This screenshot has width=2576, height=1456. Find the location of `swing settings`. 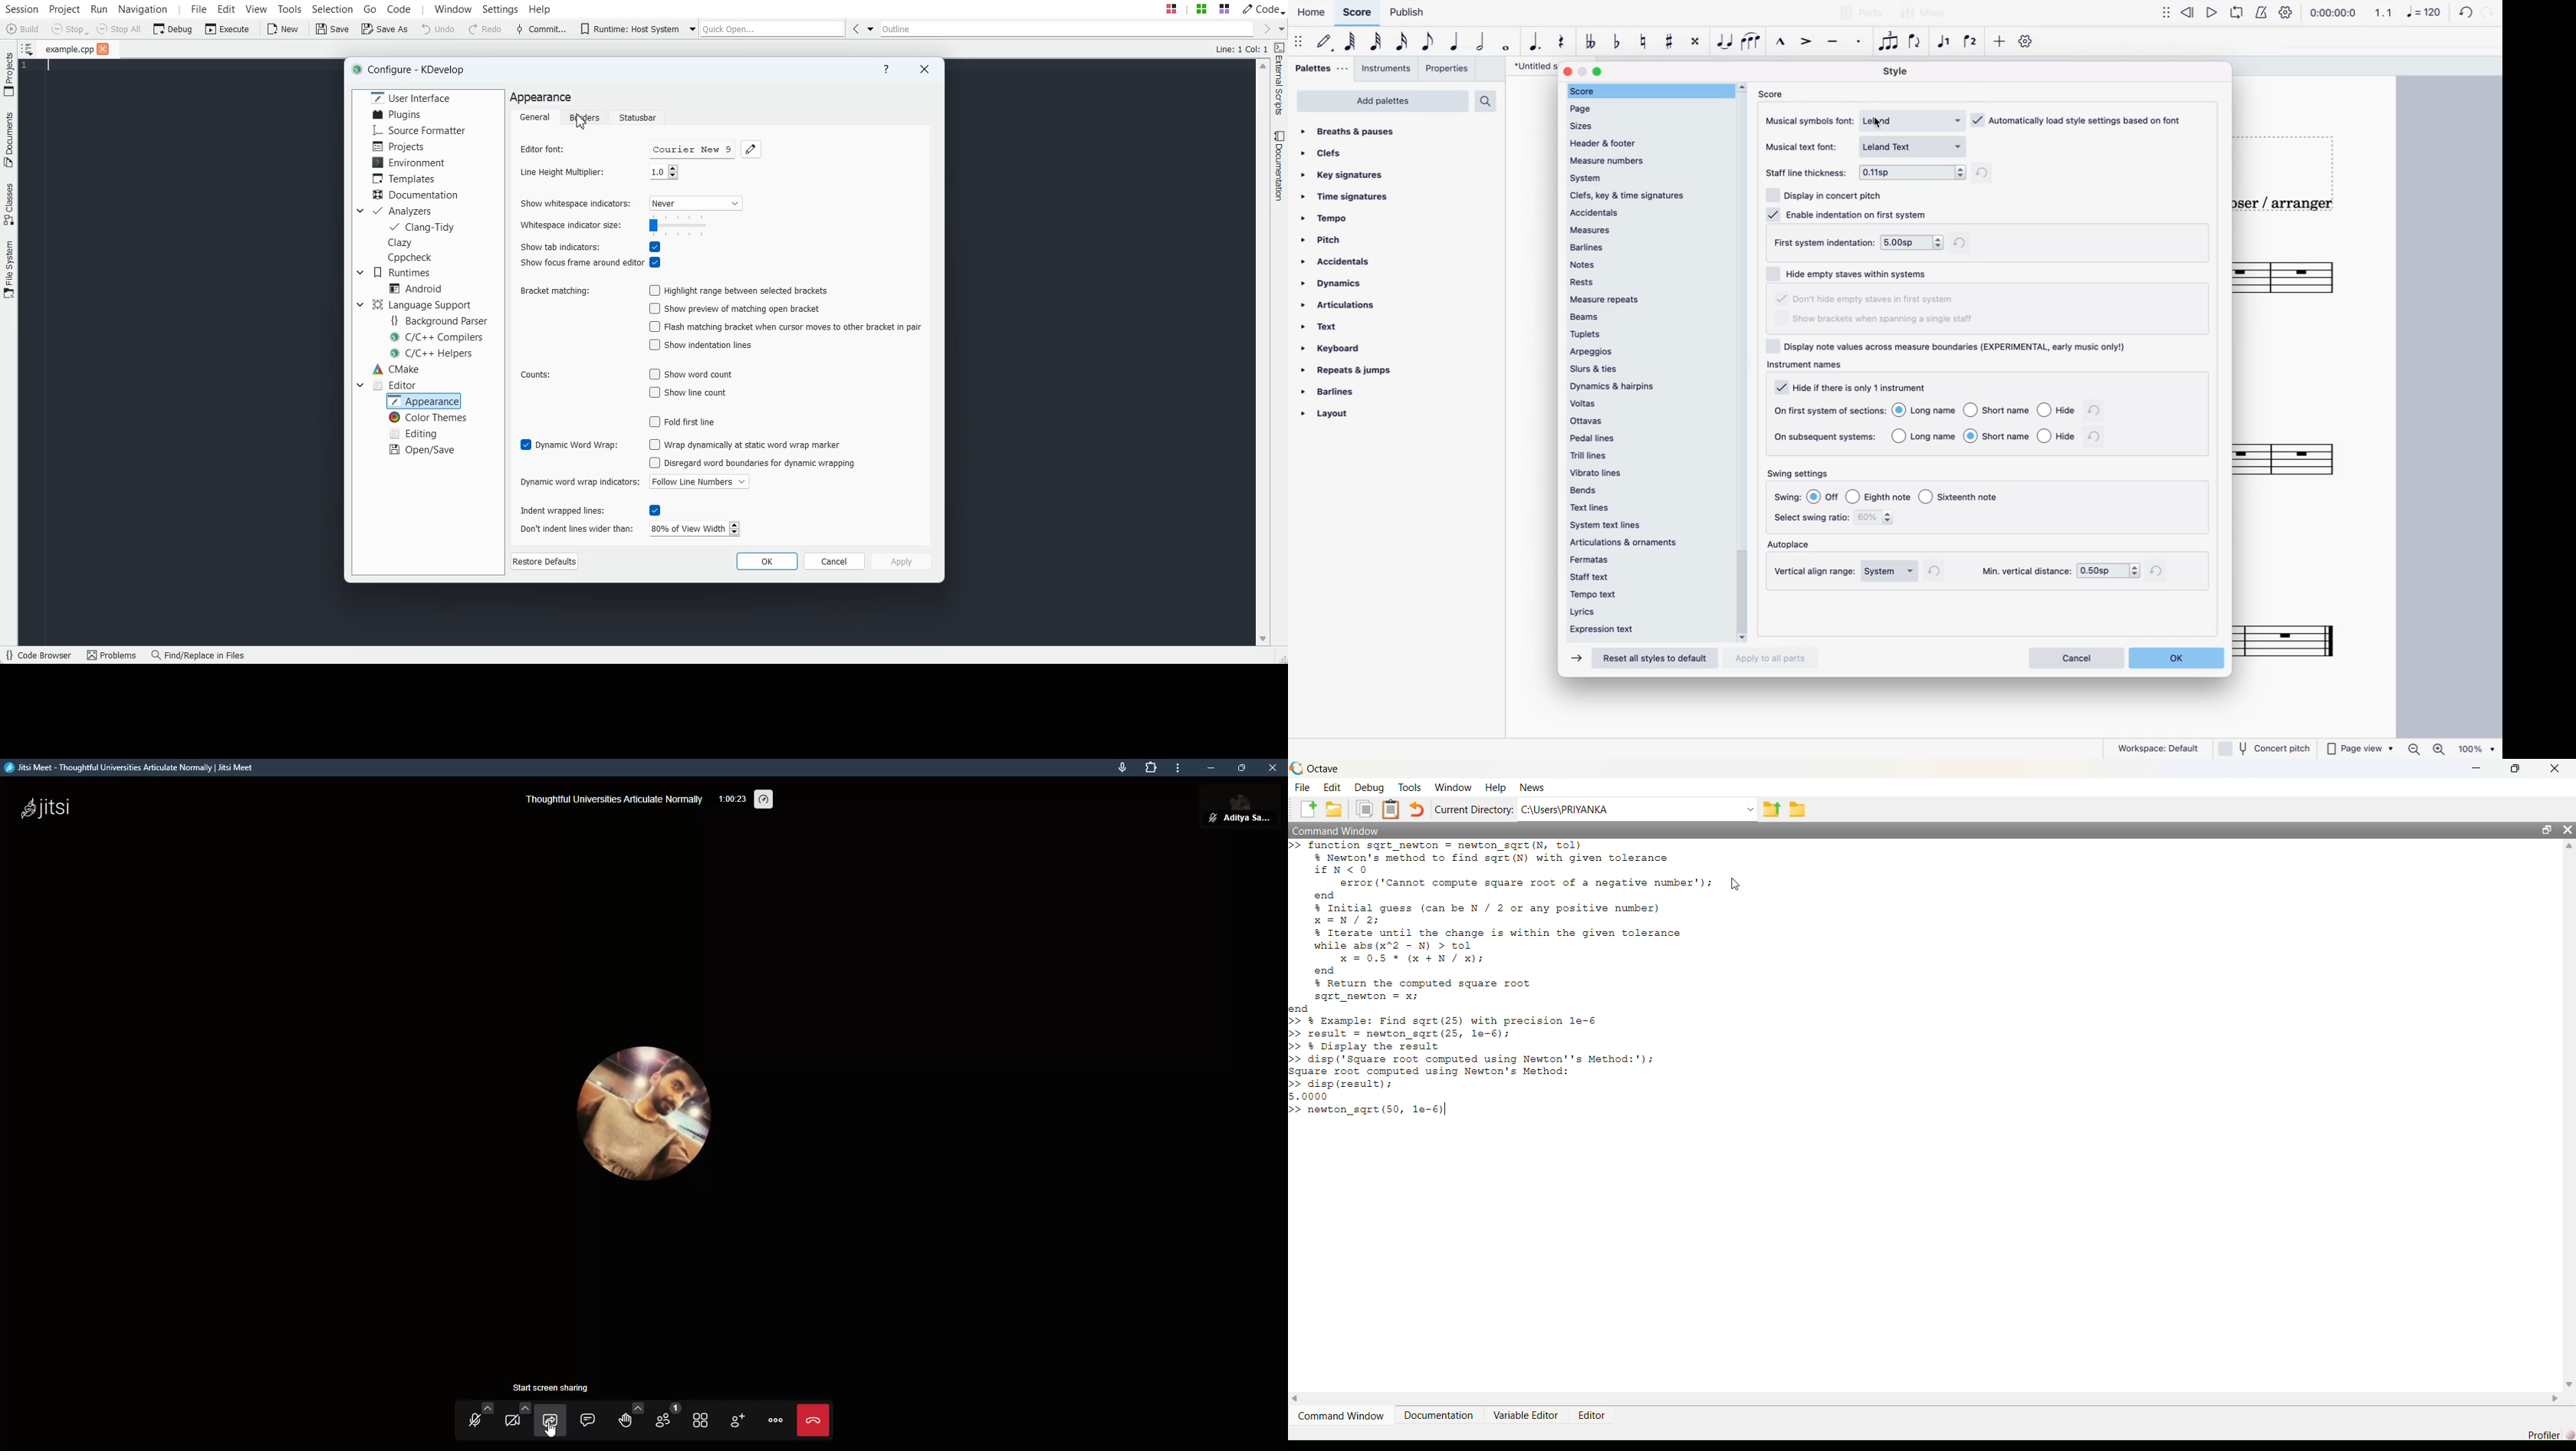

swing settings is located at coordinates (1803, 474).